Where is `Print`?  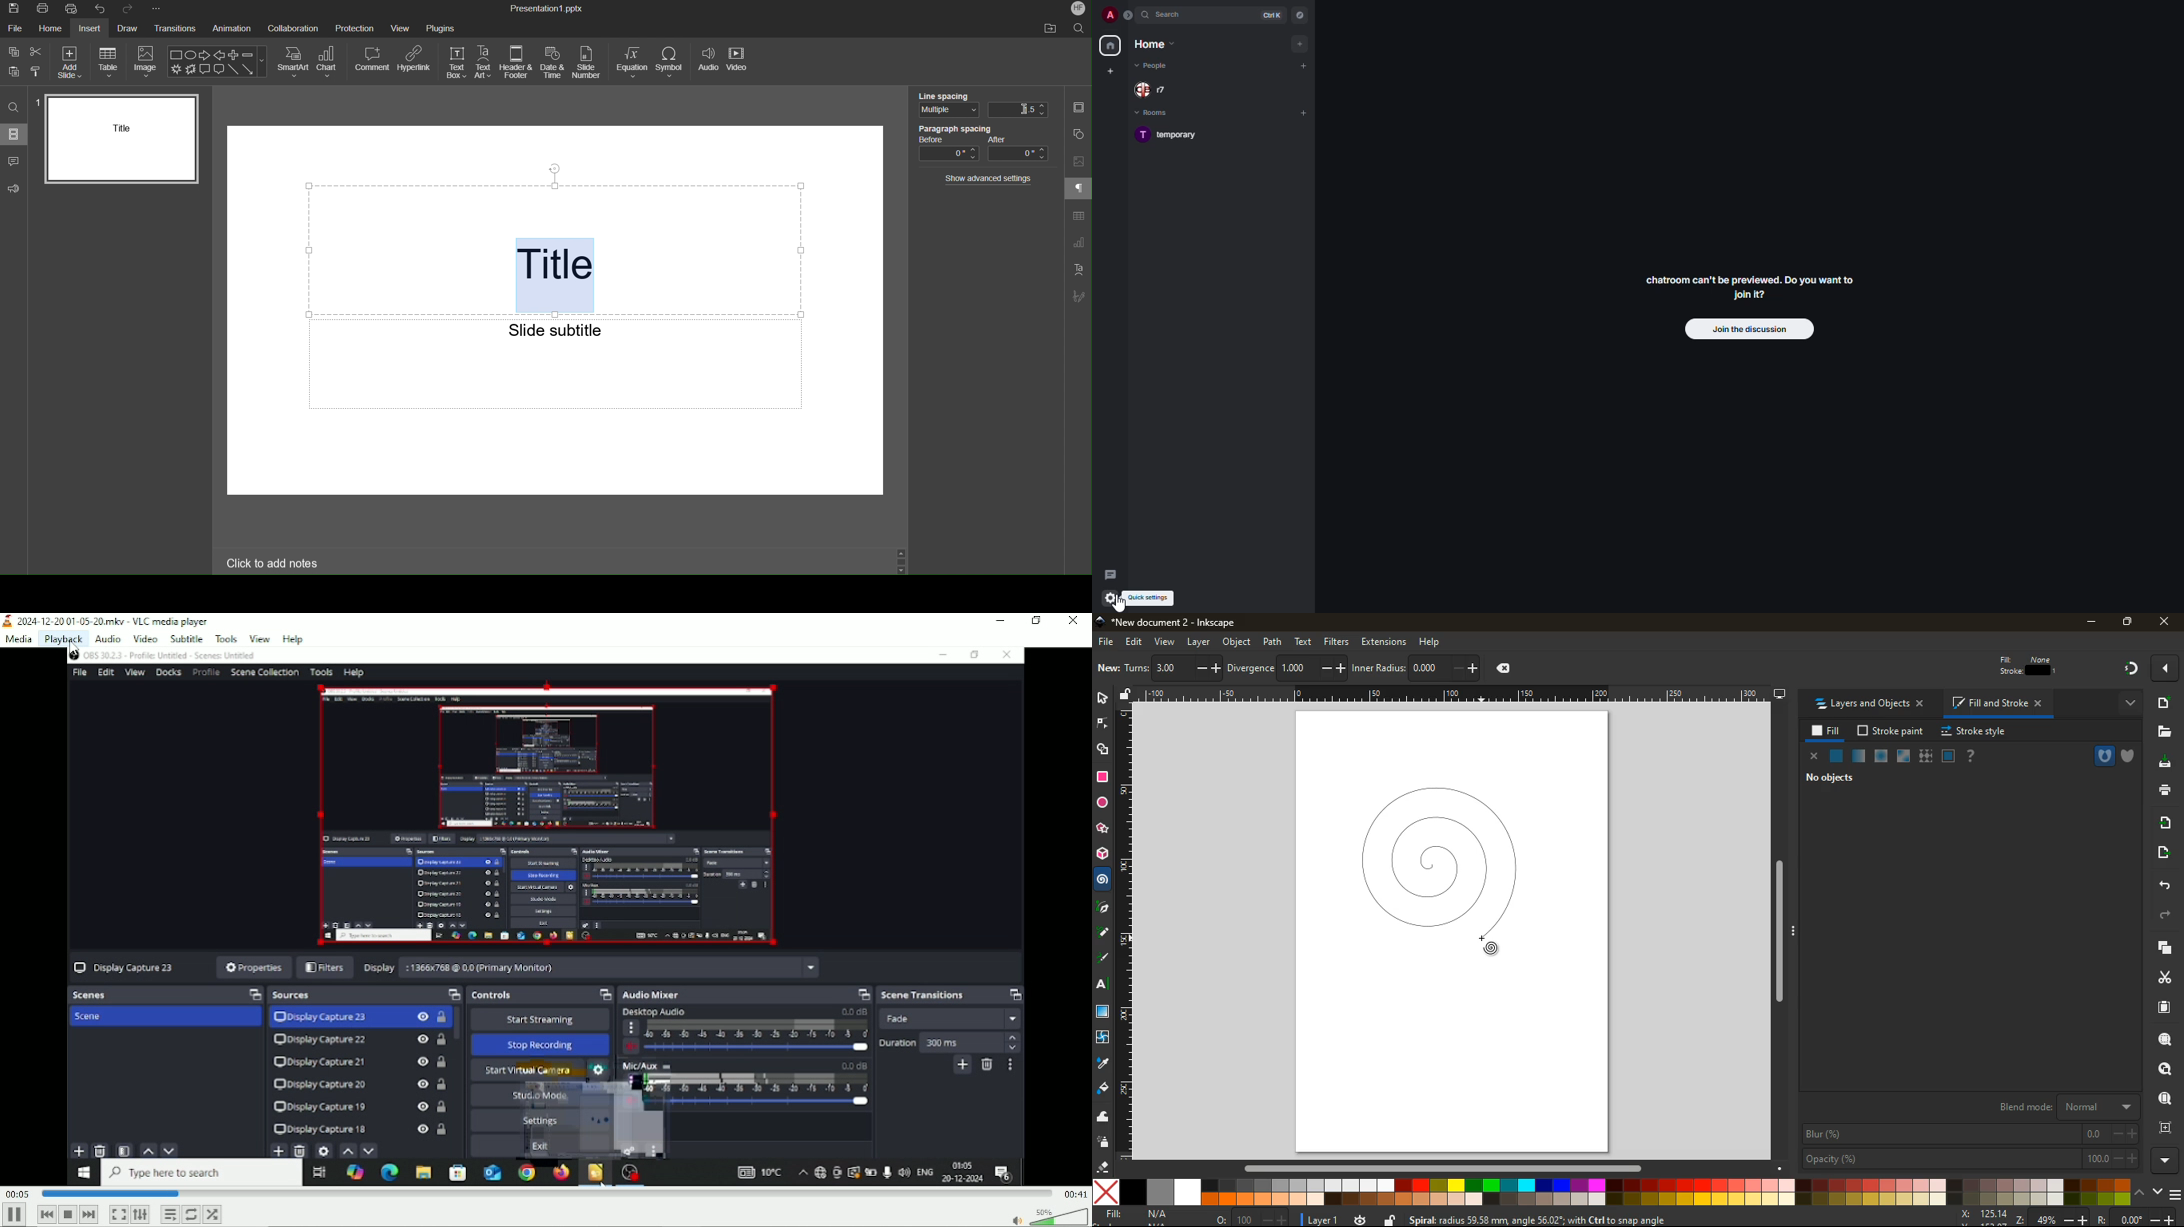
Print is located at coordinates (42, 10).